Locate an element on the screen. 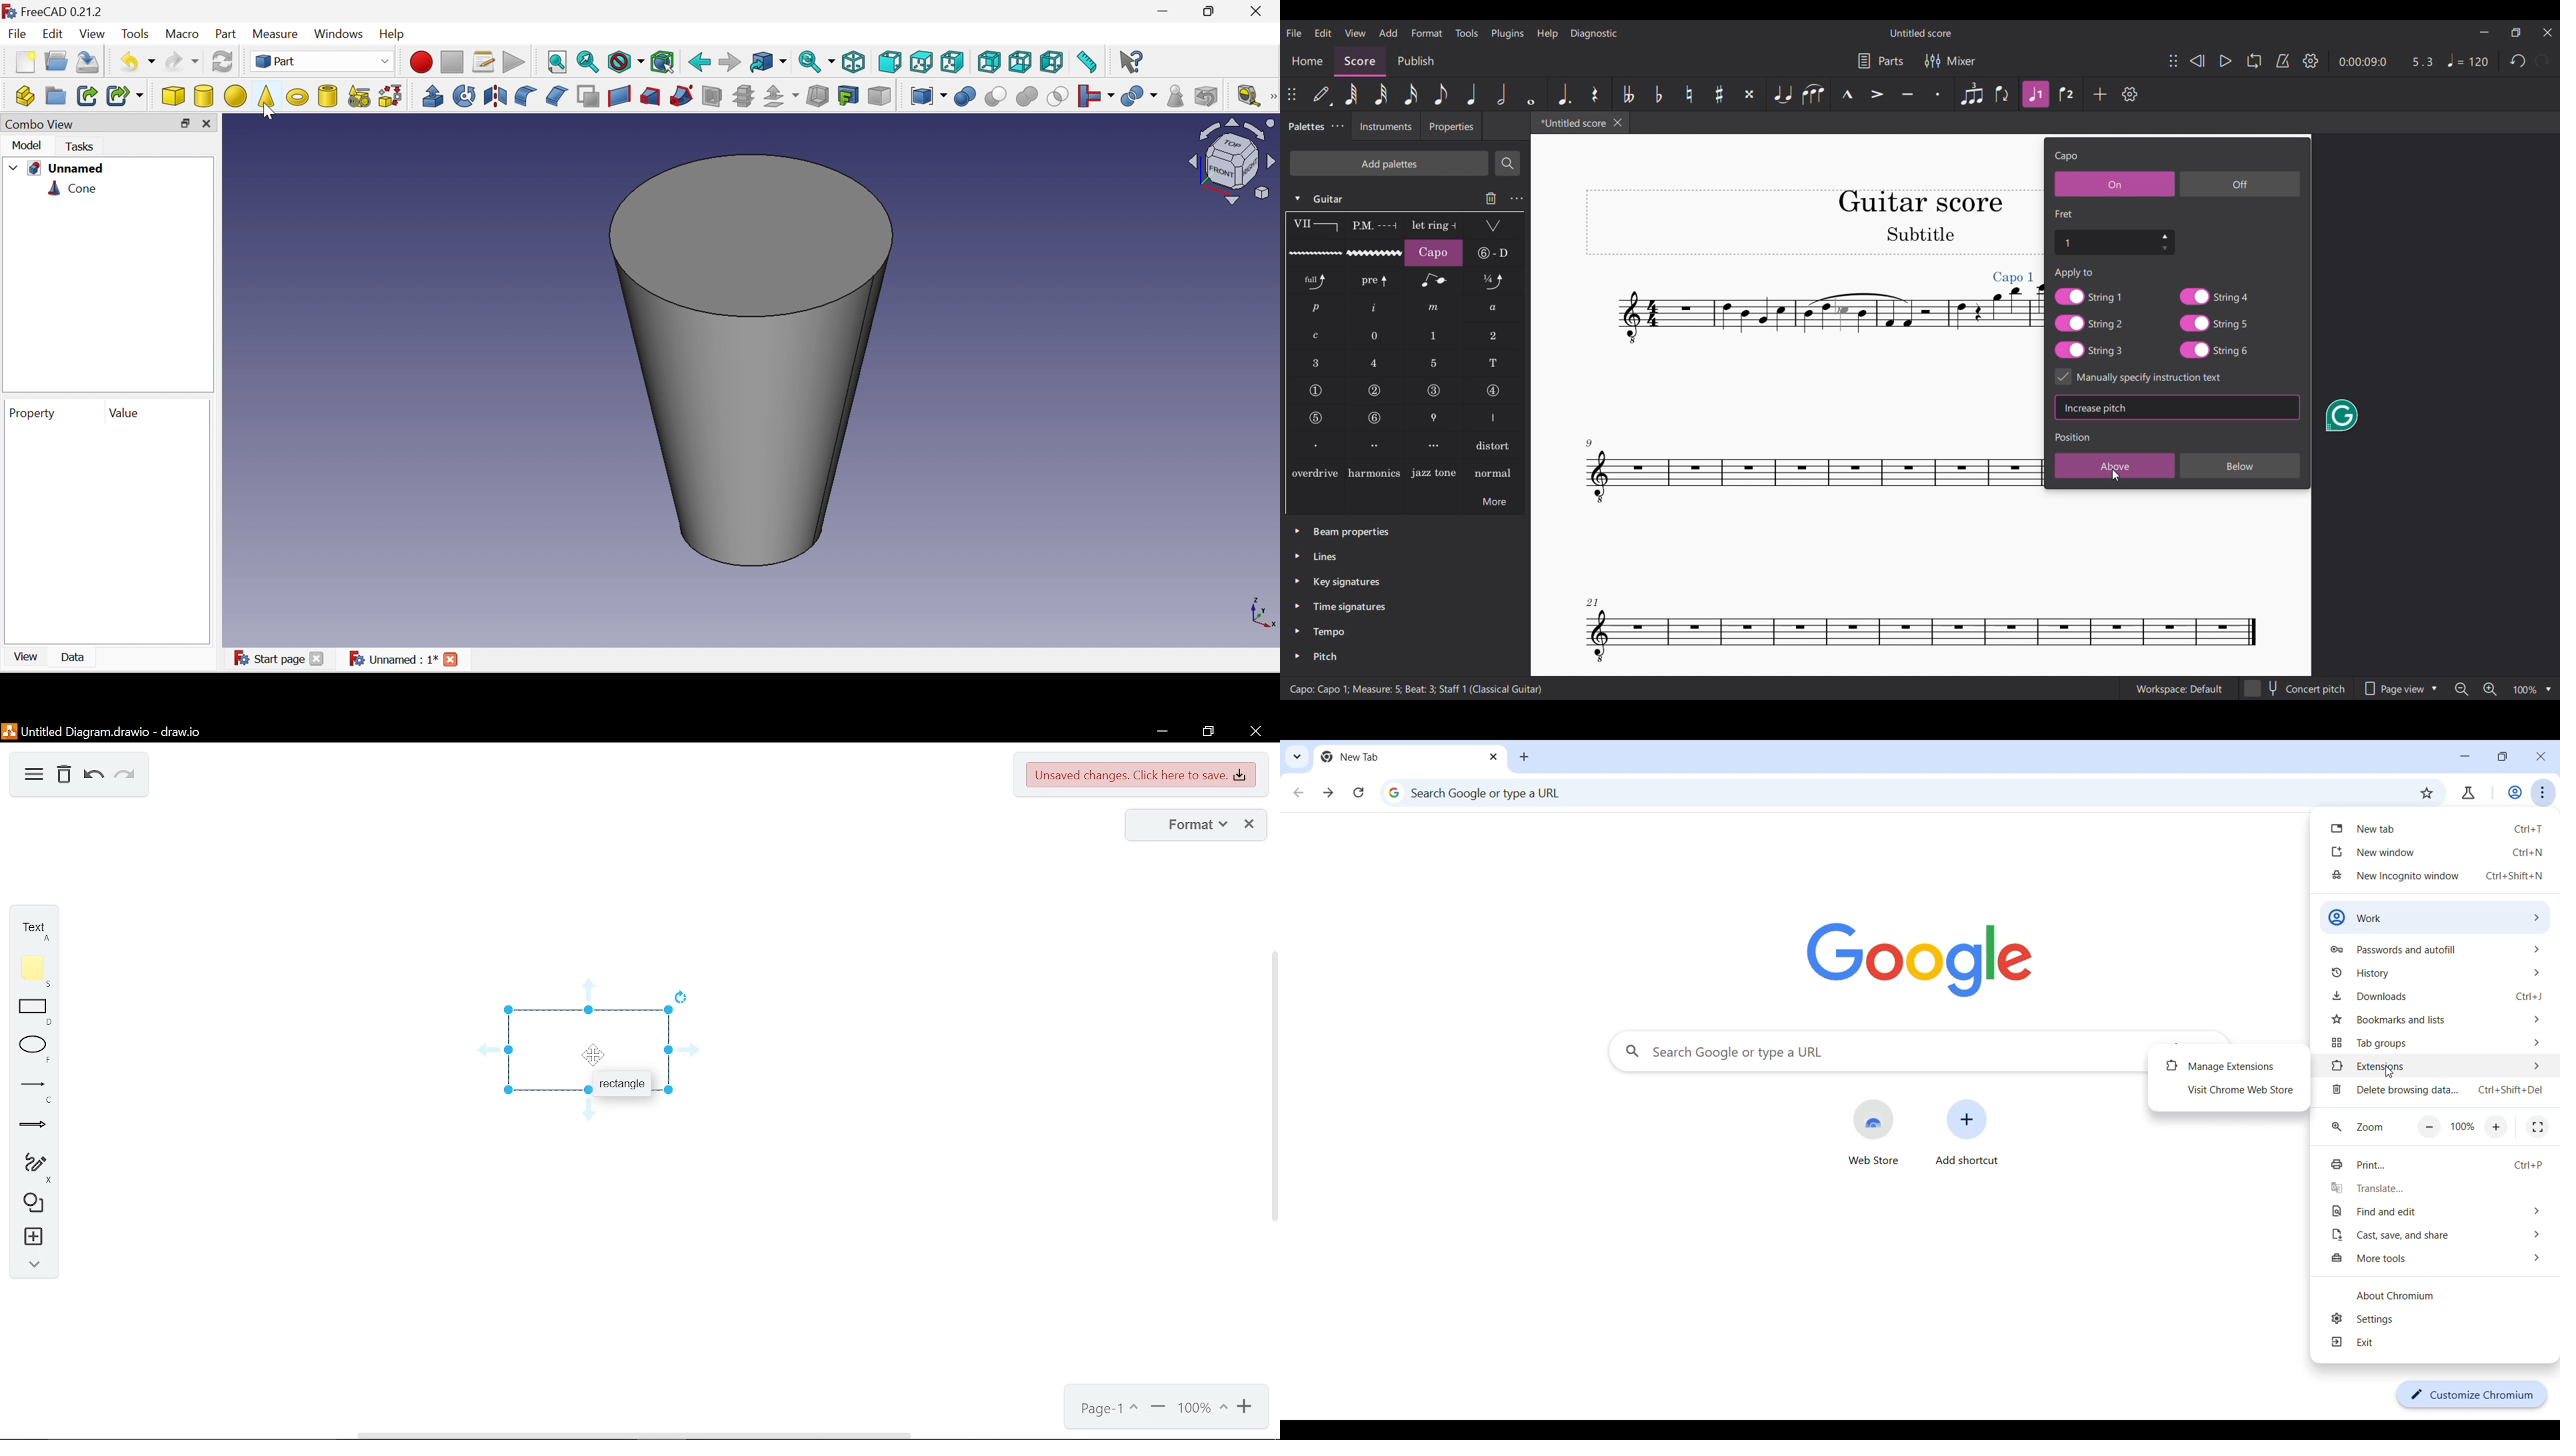 This screenshot has width=2576, height=1456. rectangle is located at coordinates (622, 1083).